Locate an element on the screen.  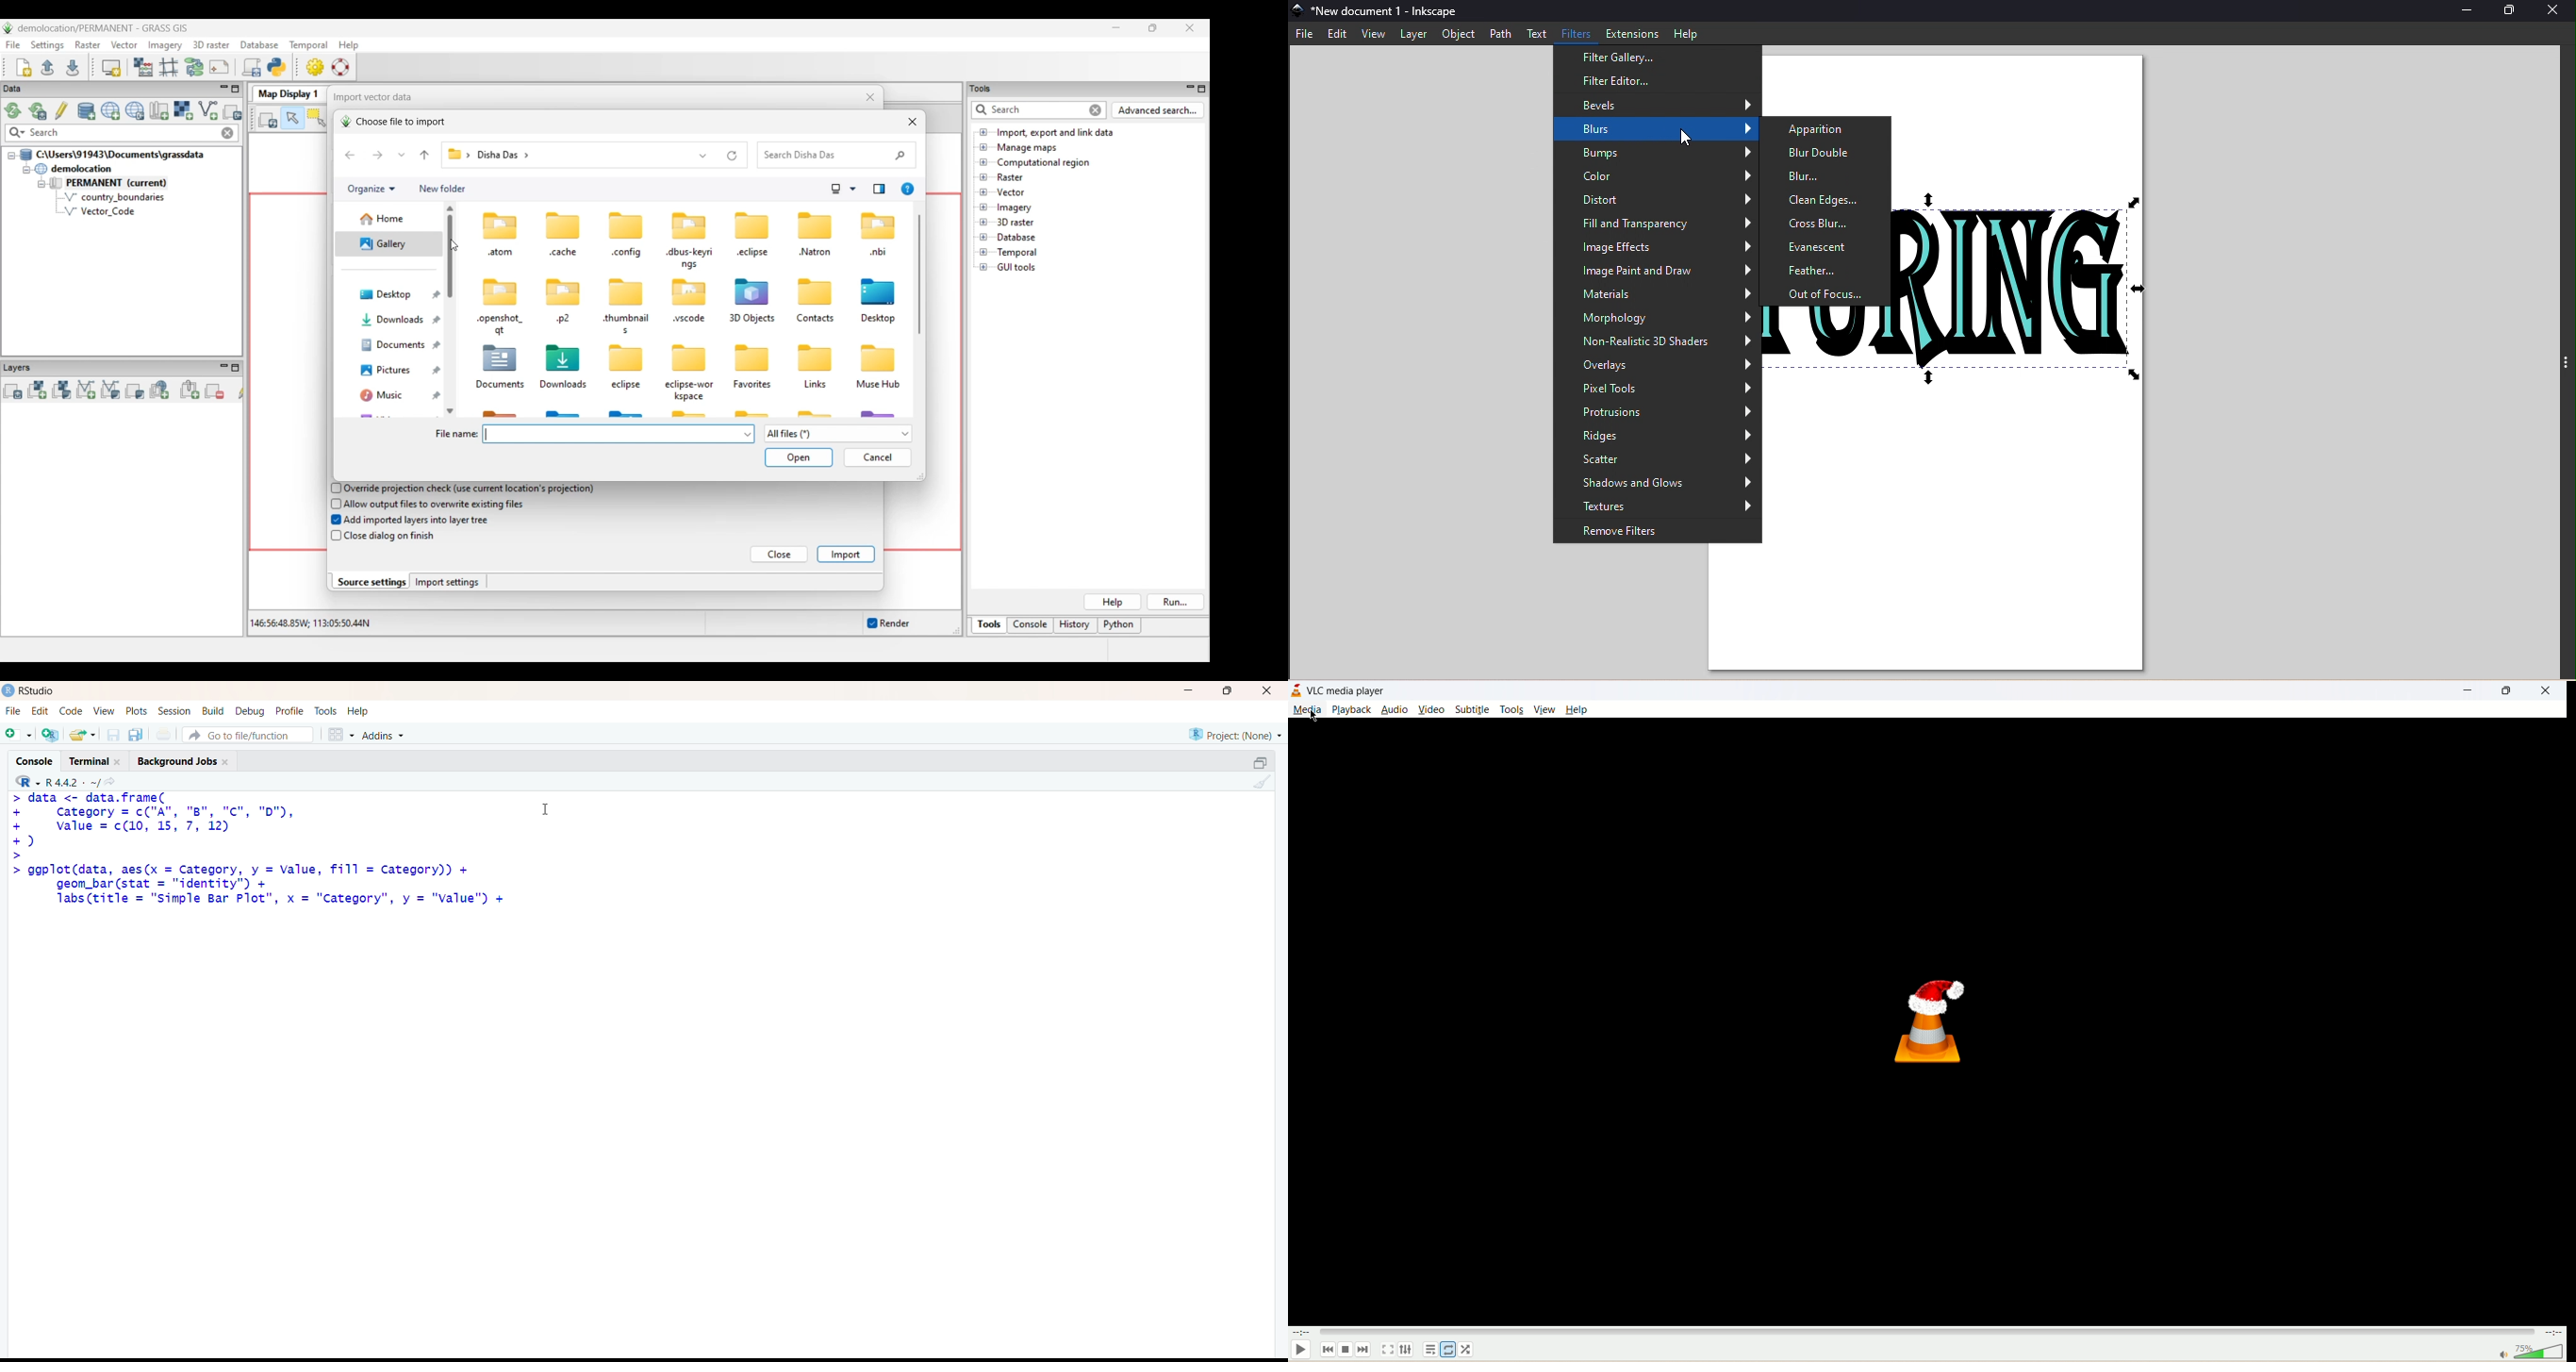
maximize is located at coordinates (2504, 693).